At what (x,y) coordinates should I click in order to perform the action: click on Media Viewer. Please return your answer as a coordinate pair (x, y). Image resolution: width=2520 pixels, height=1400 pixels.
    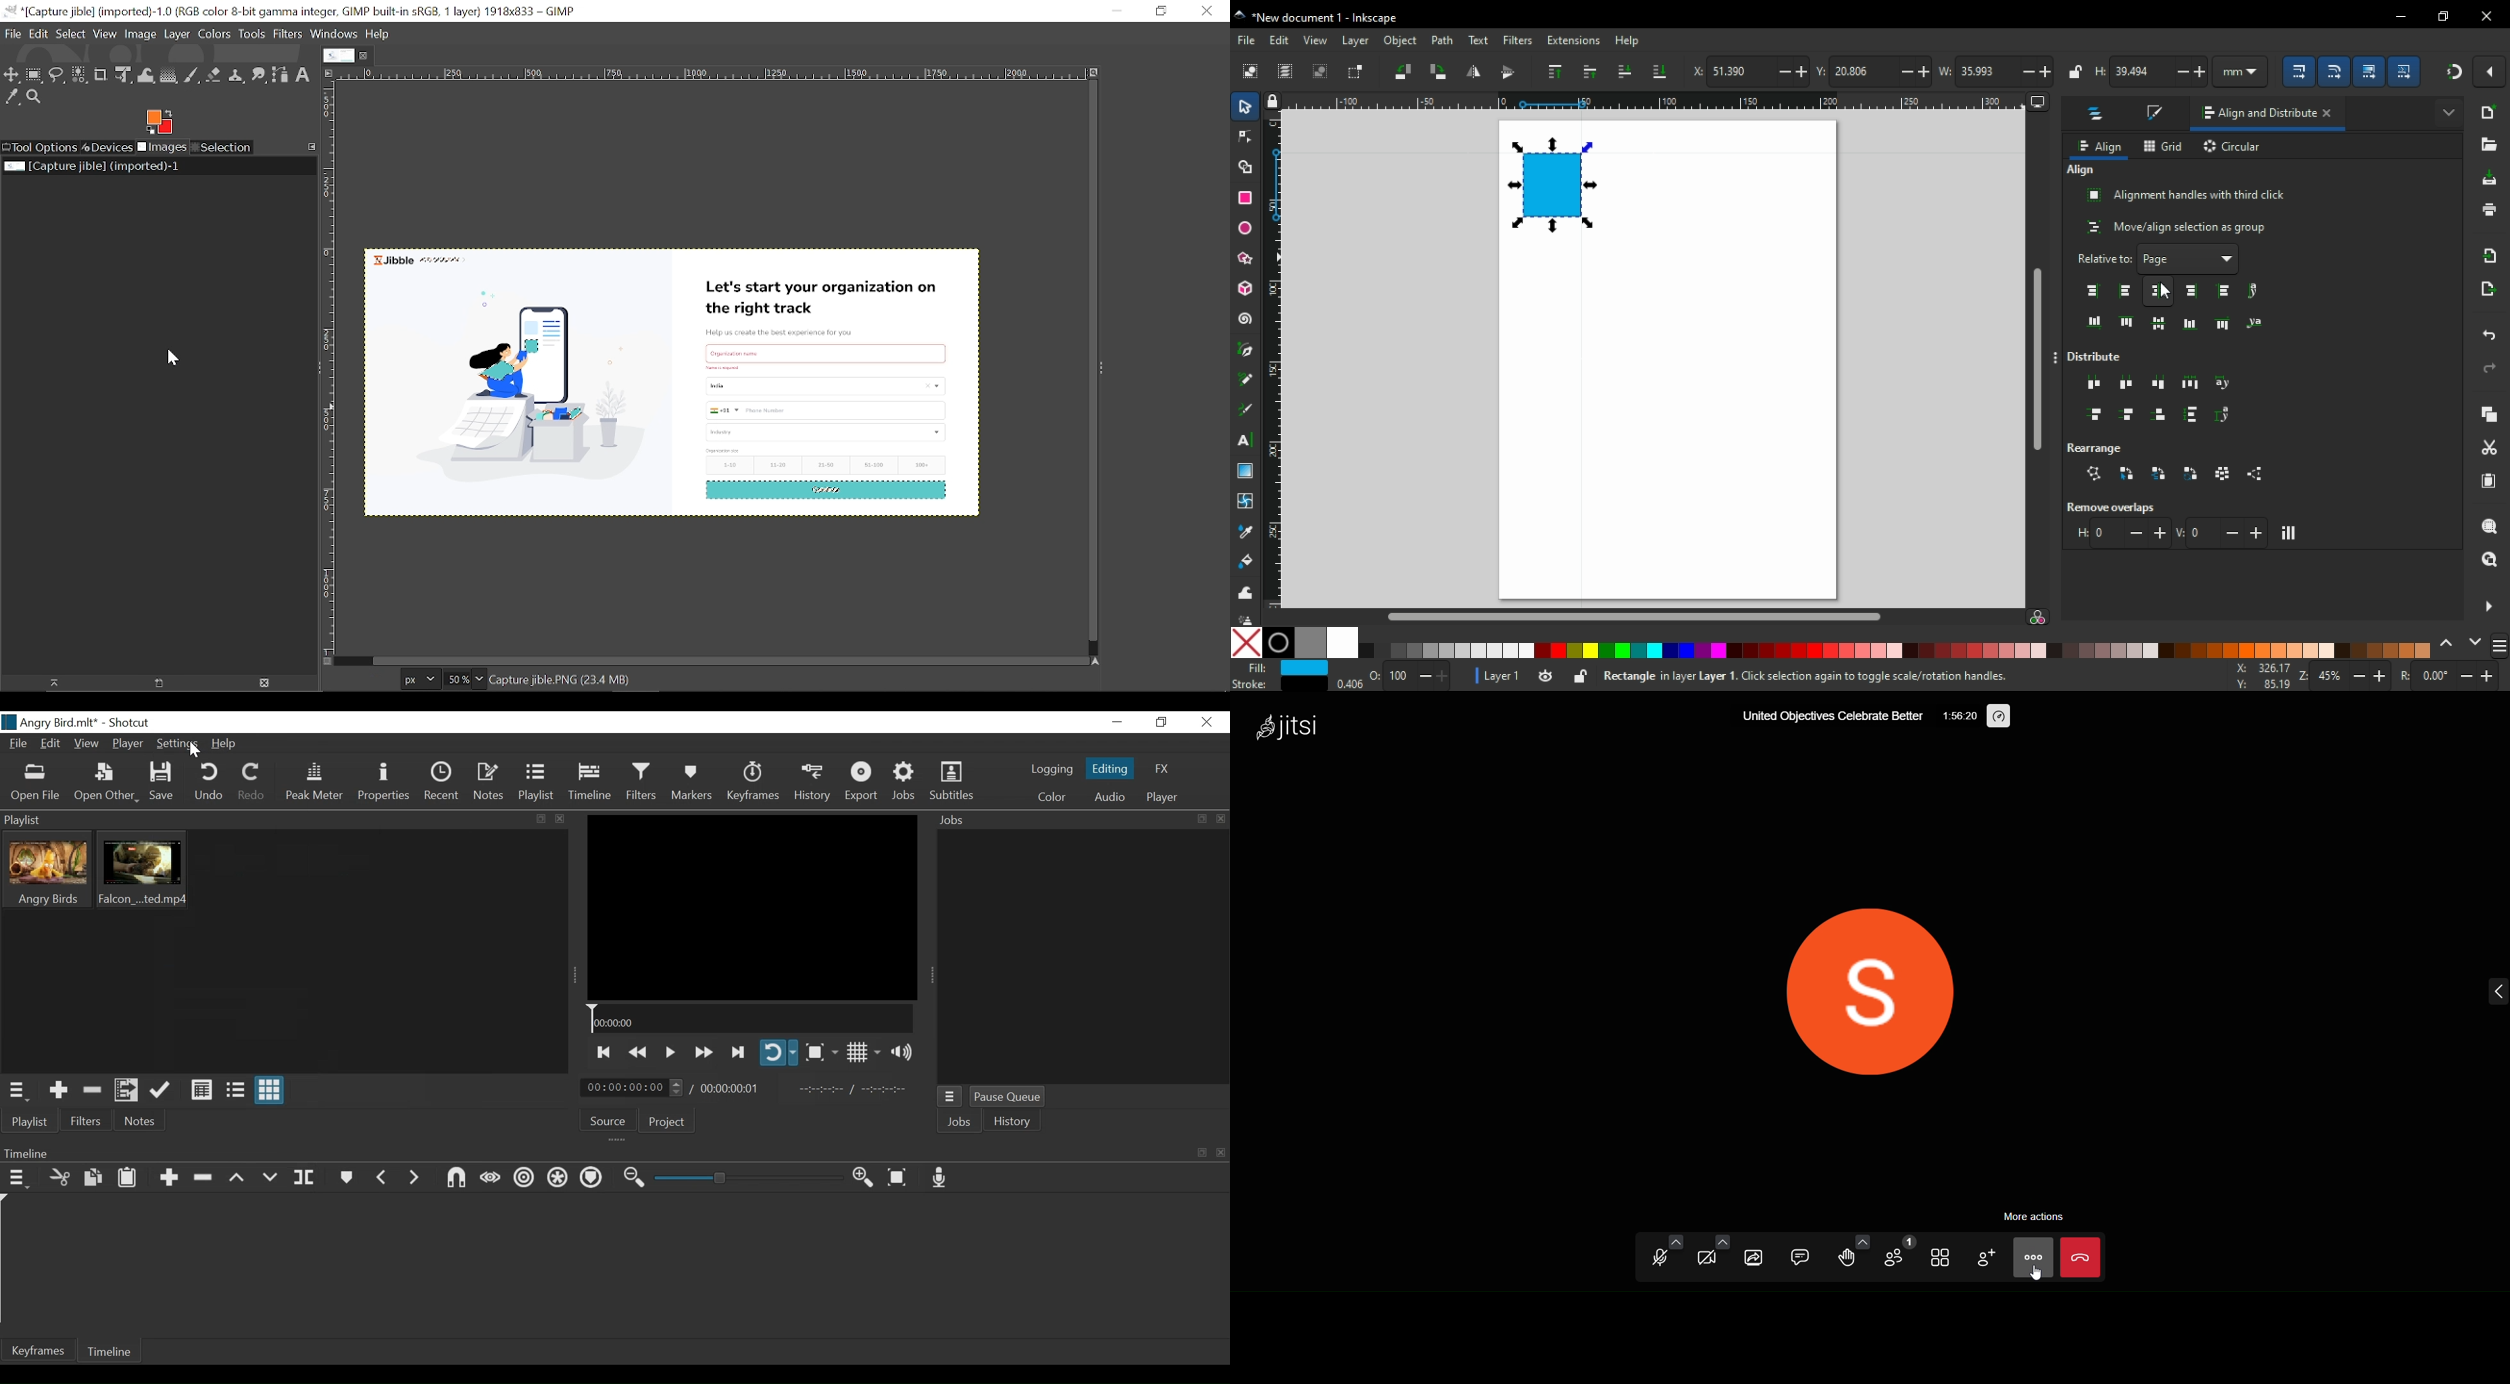
    Looking at the image, I should click on (753, 907).